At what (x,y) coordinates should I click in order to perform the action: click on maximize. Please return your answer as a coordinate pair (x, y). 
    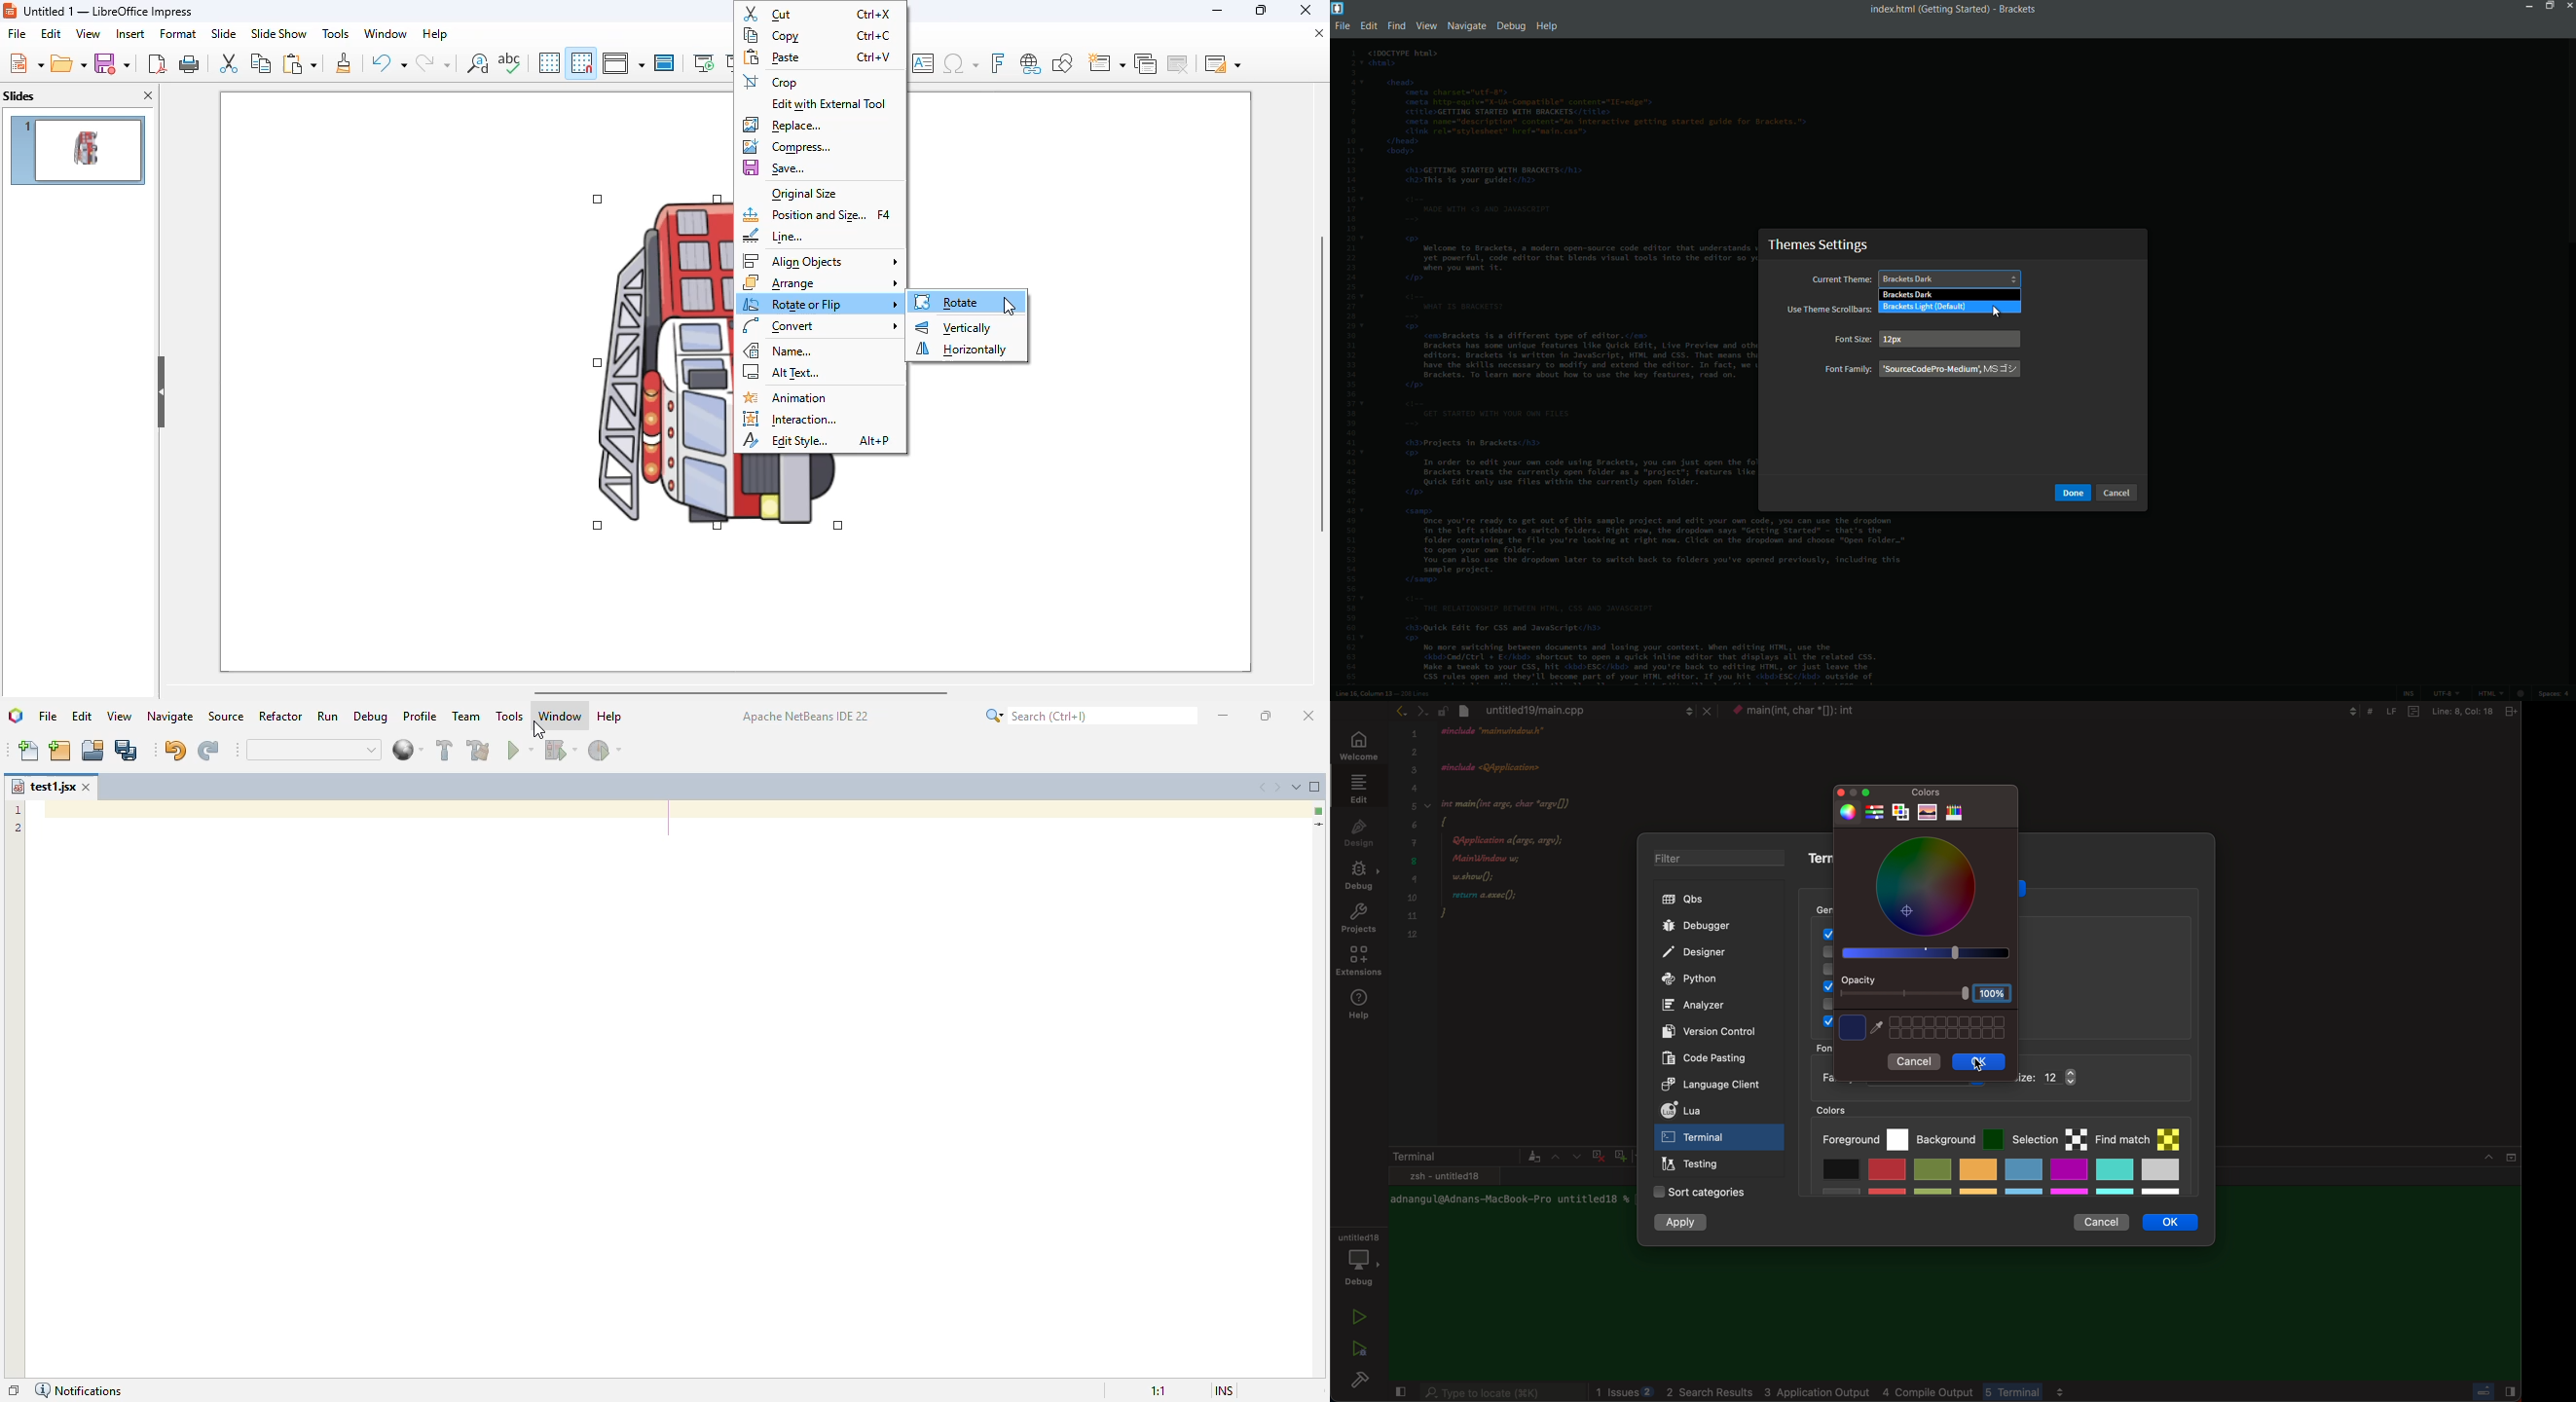
    Looking at the image, I should click on (2547, 5).